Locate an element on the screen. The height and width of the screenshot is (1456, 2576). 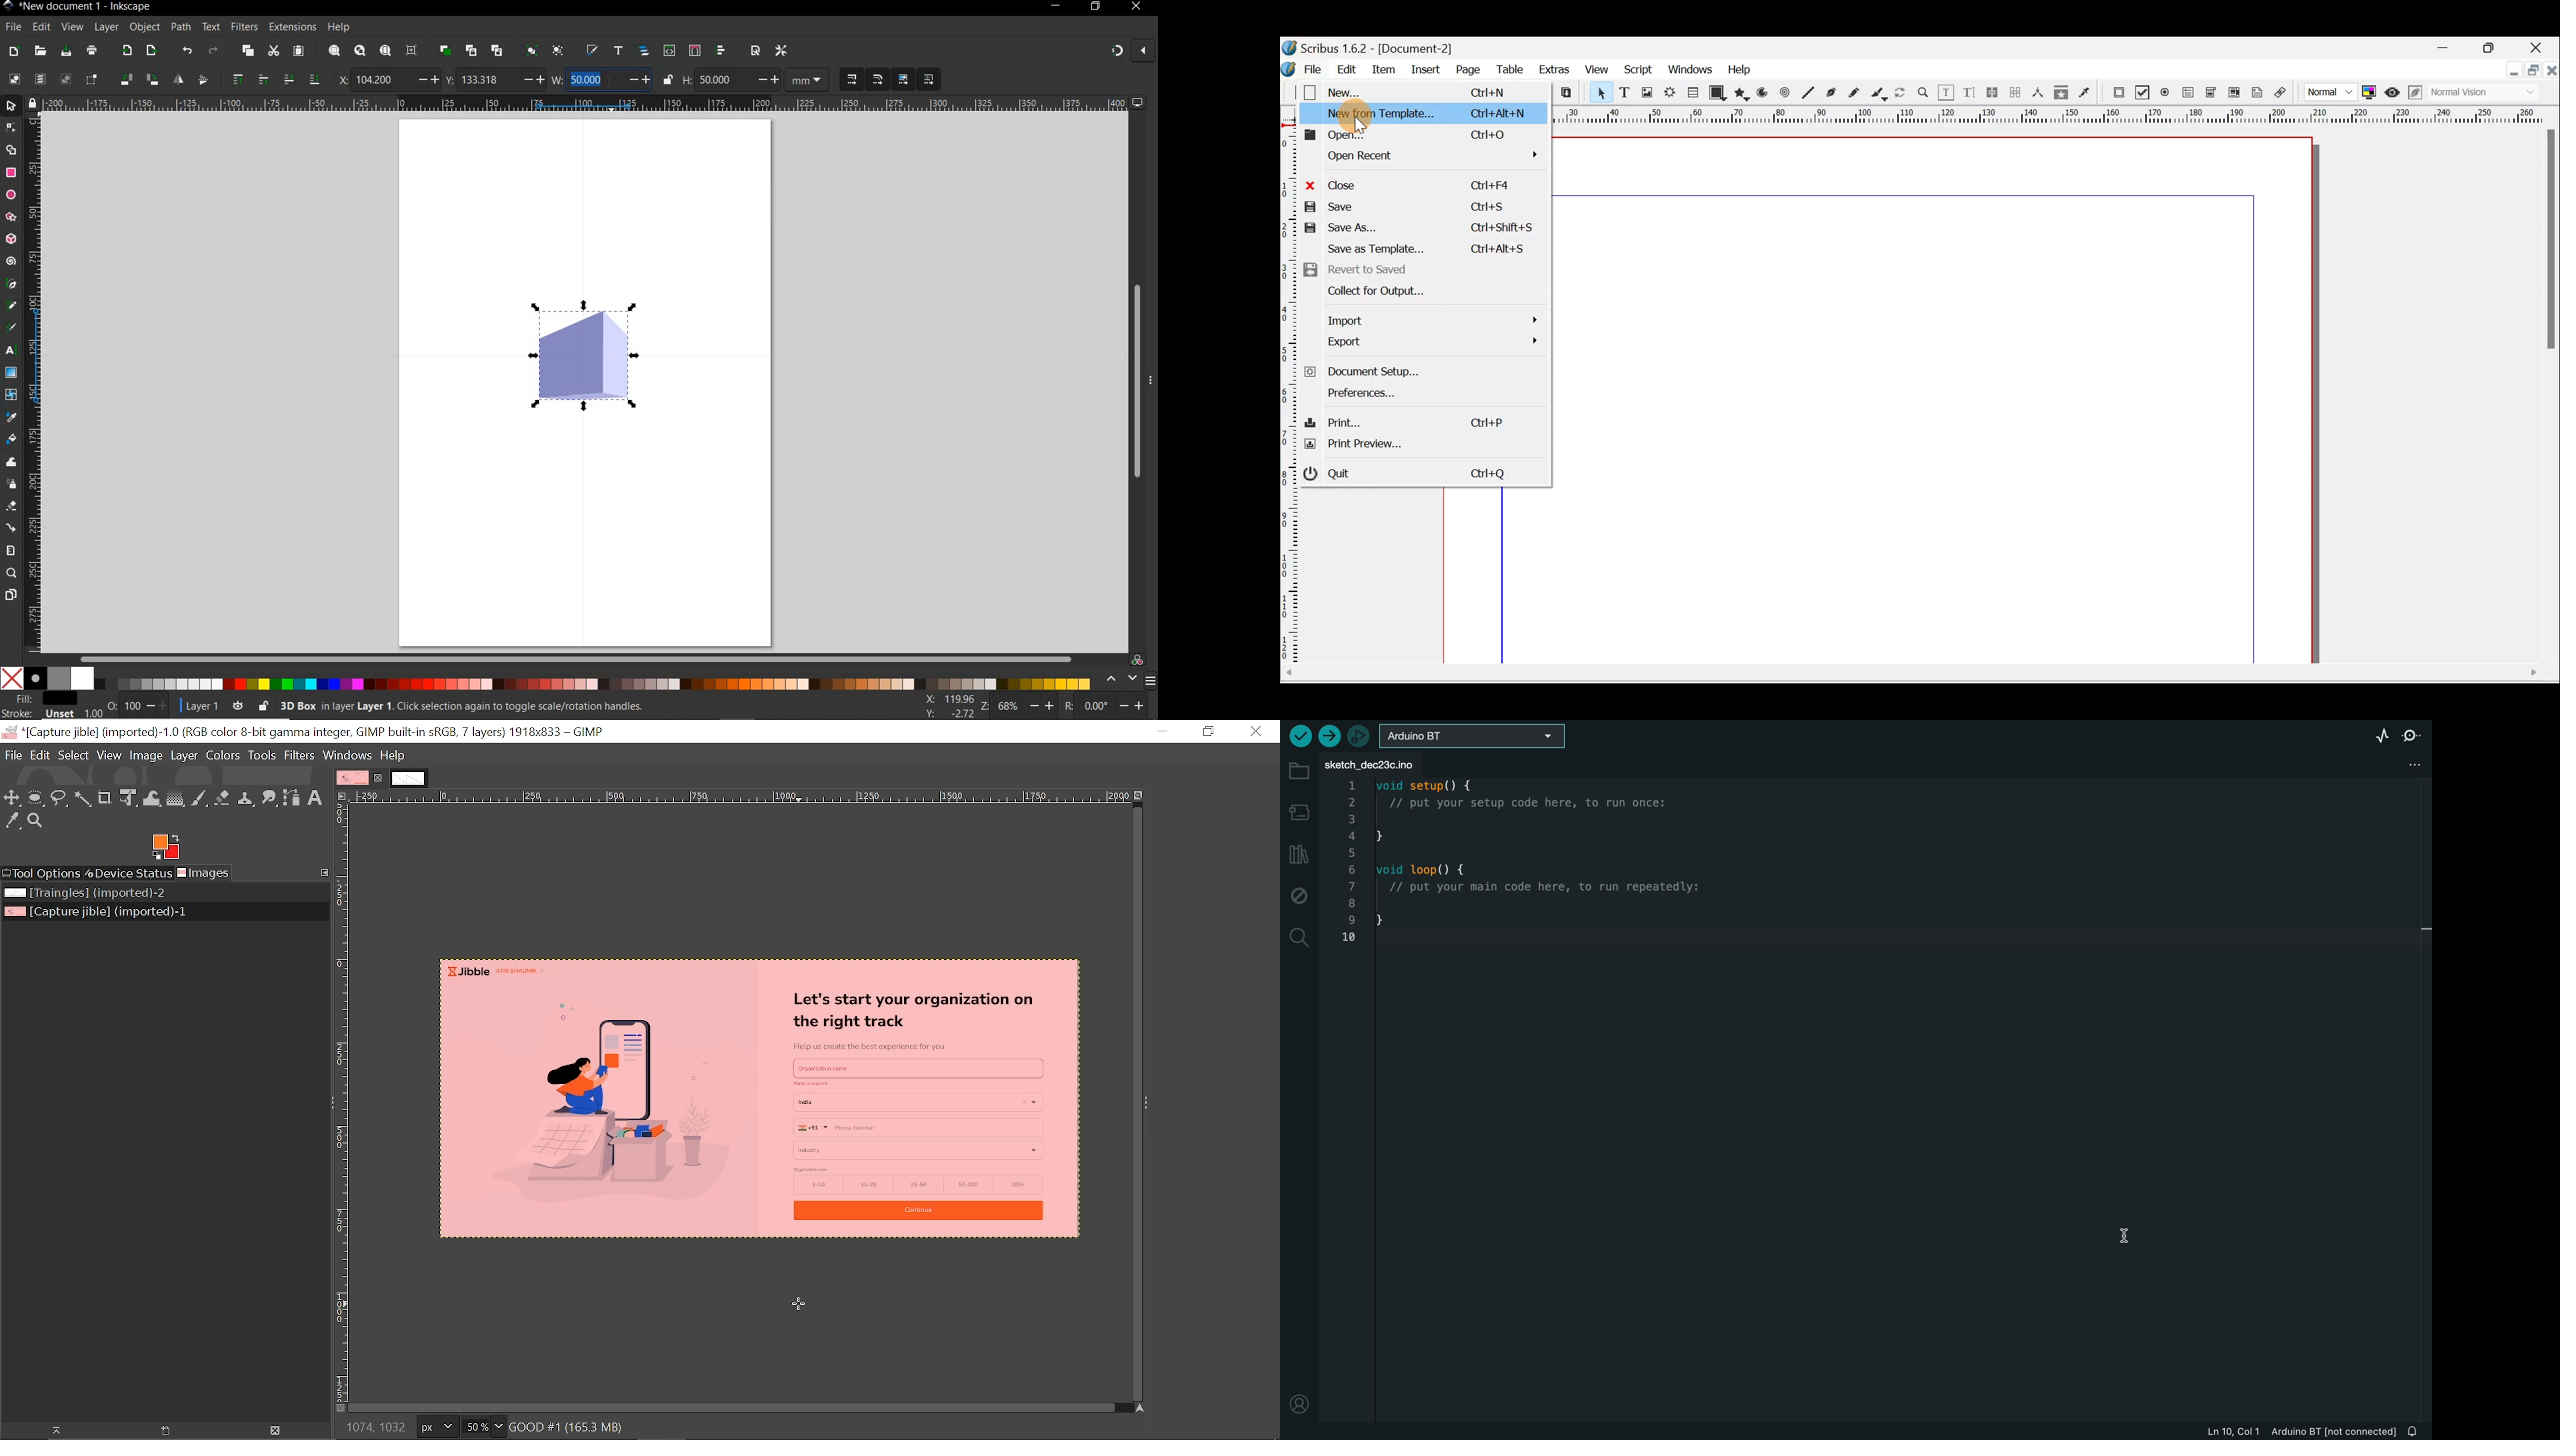
Clone tool is located at coordinates (247, 798).